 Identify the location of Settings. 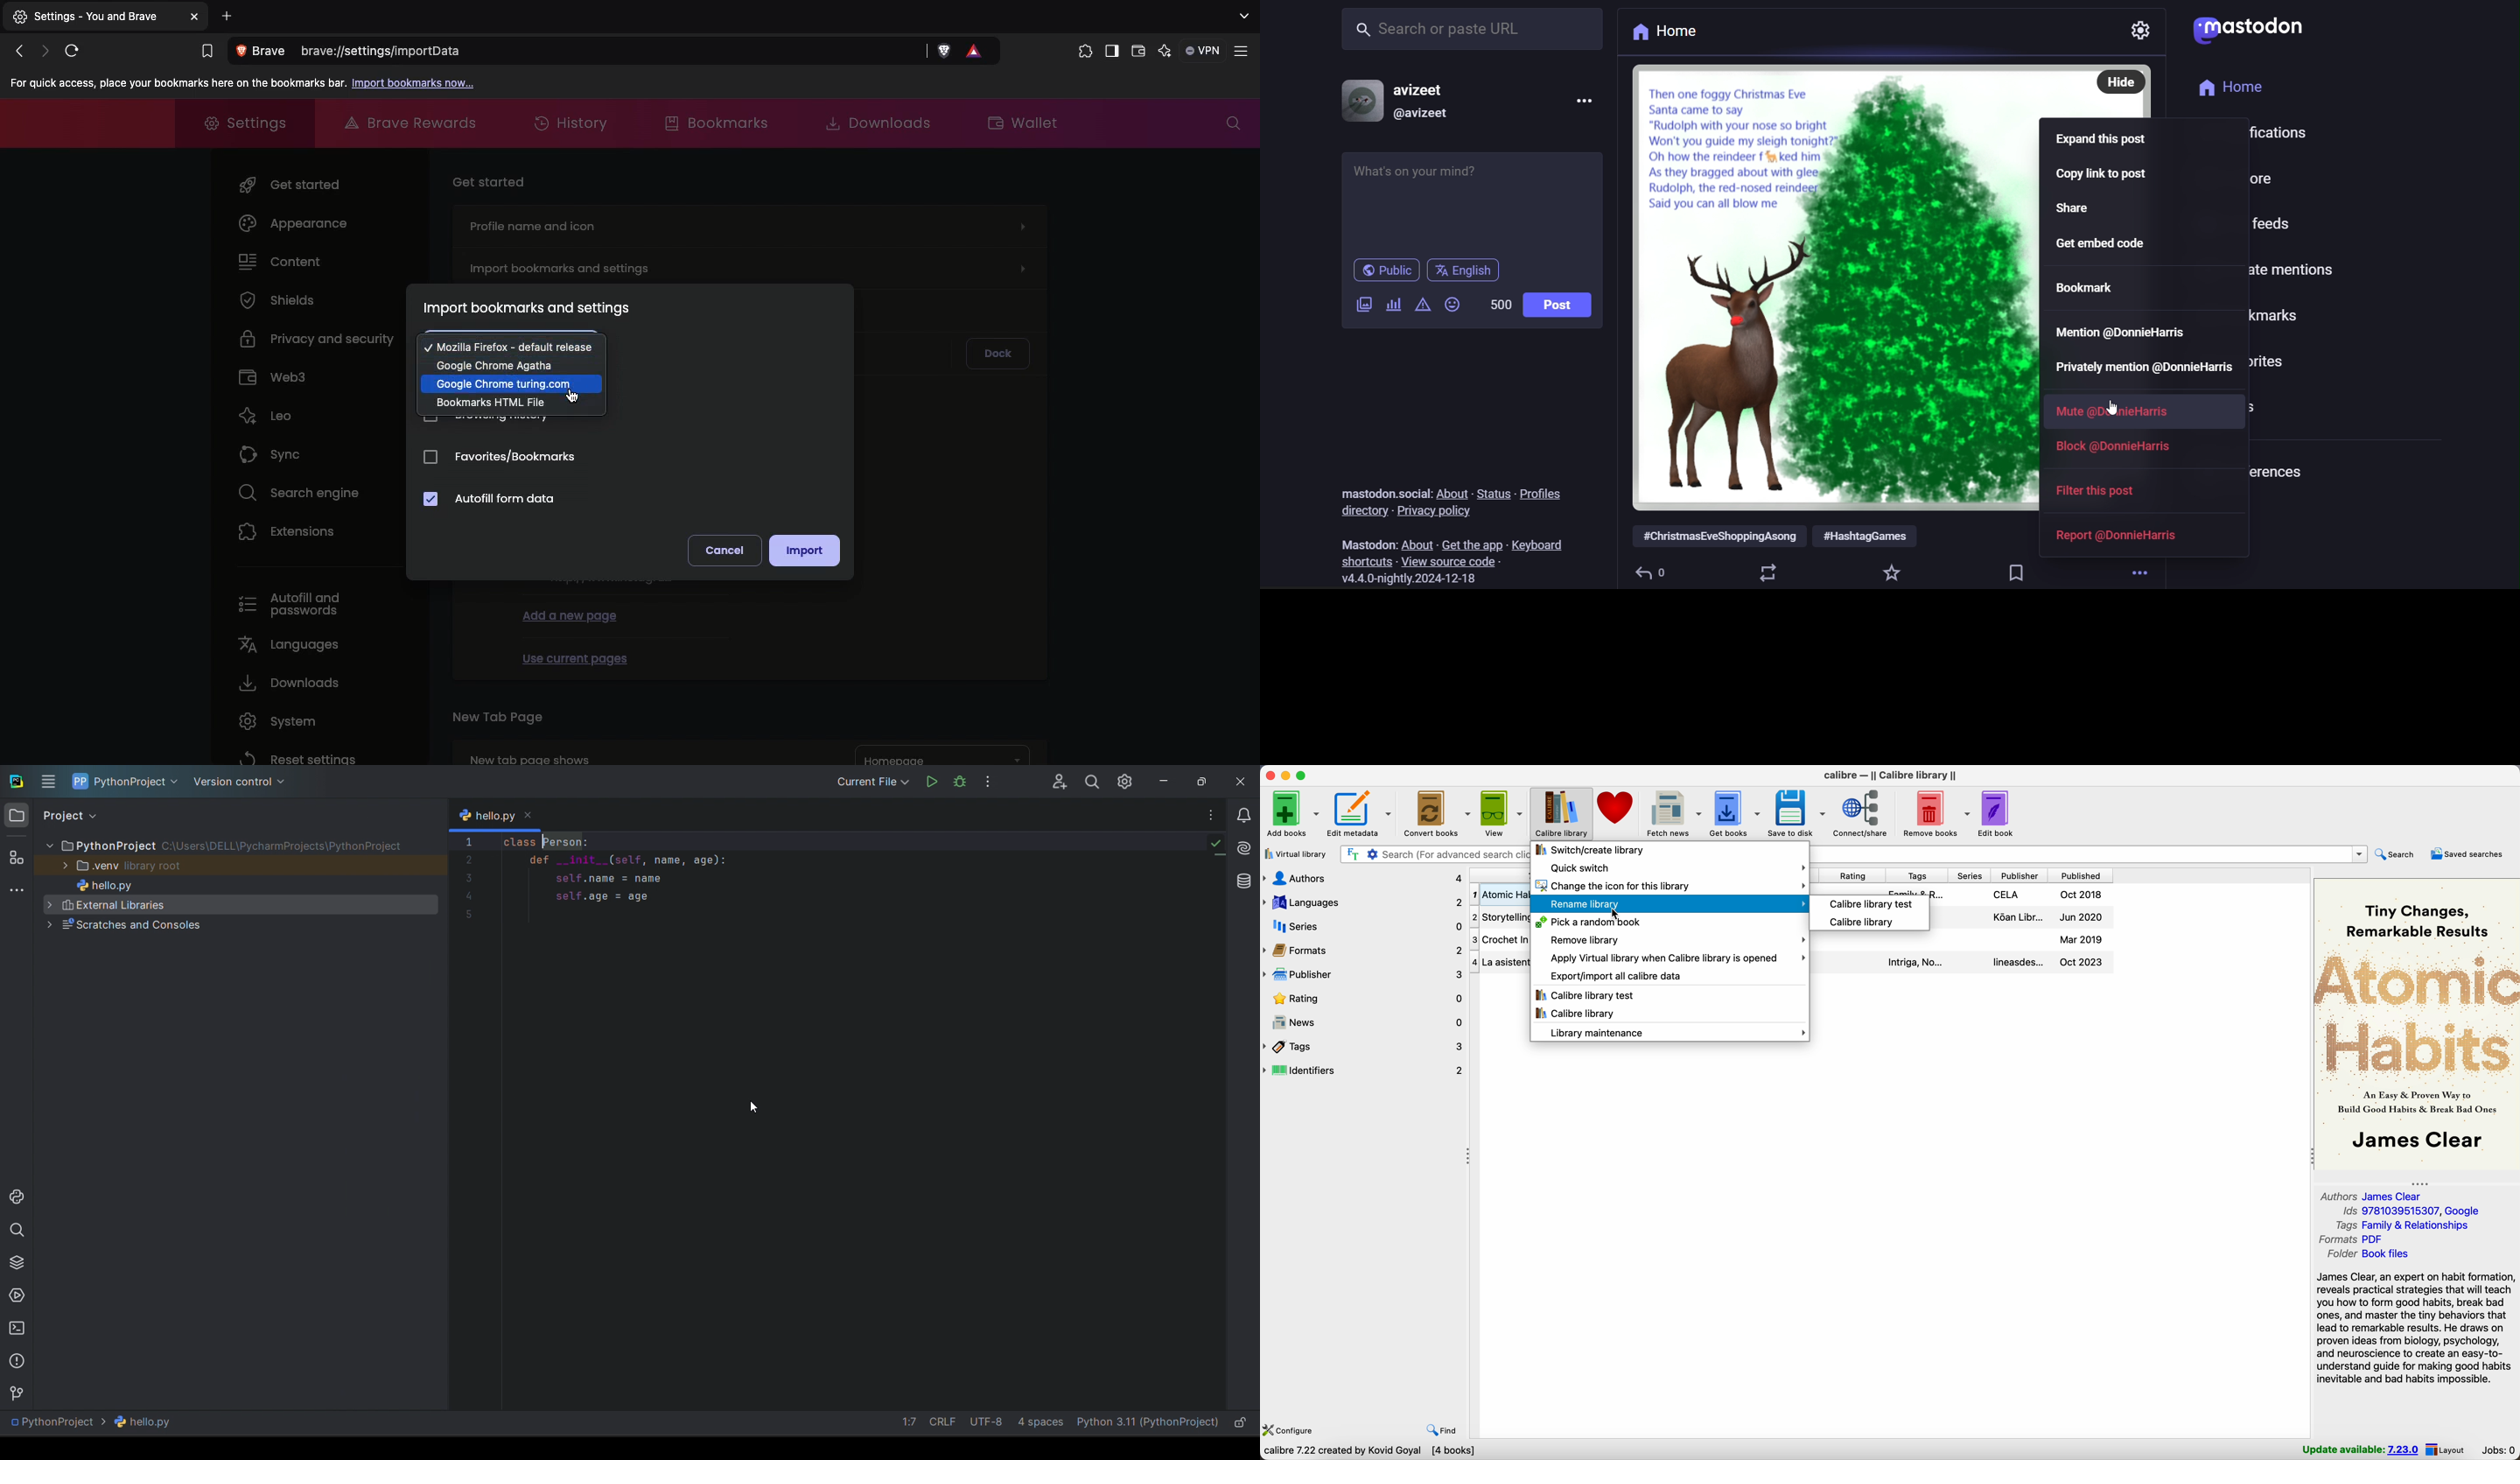
(94, 18).